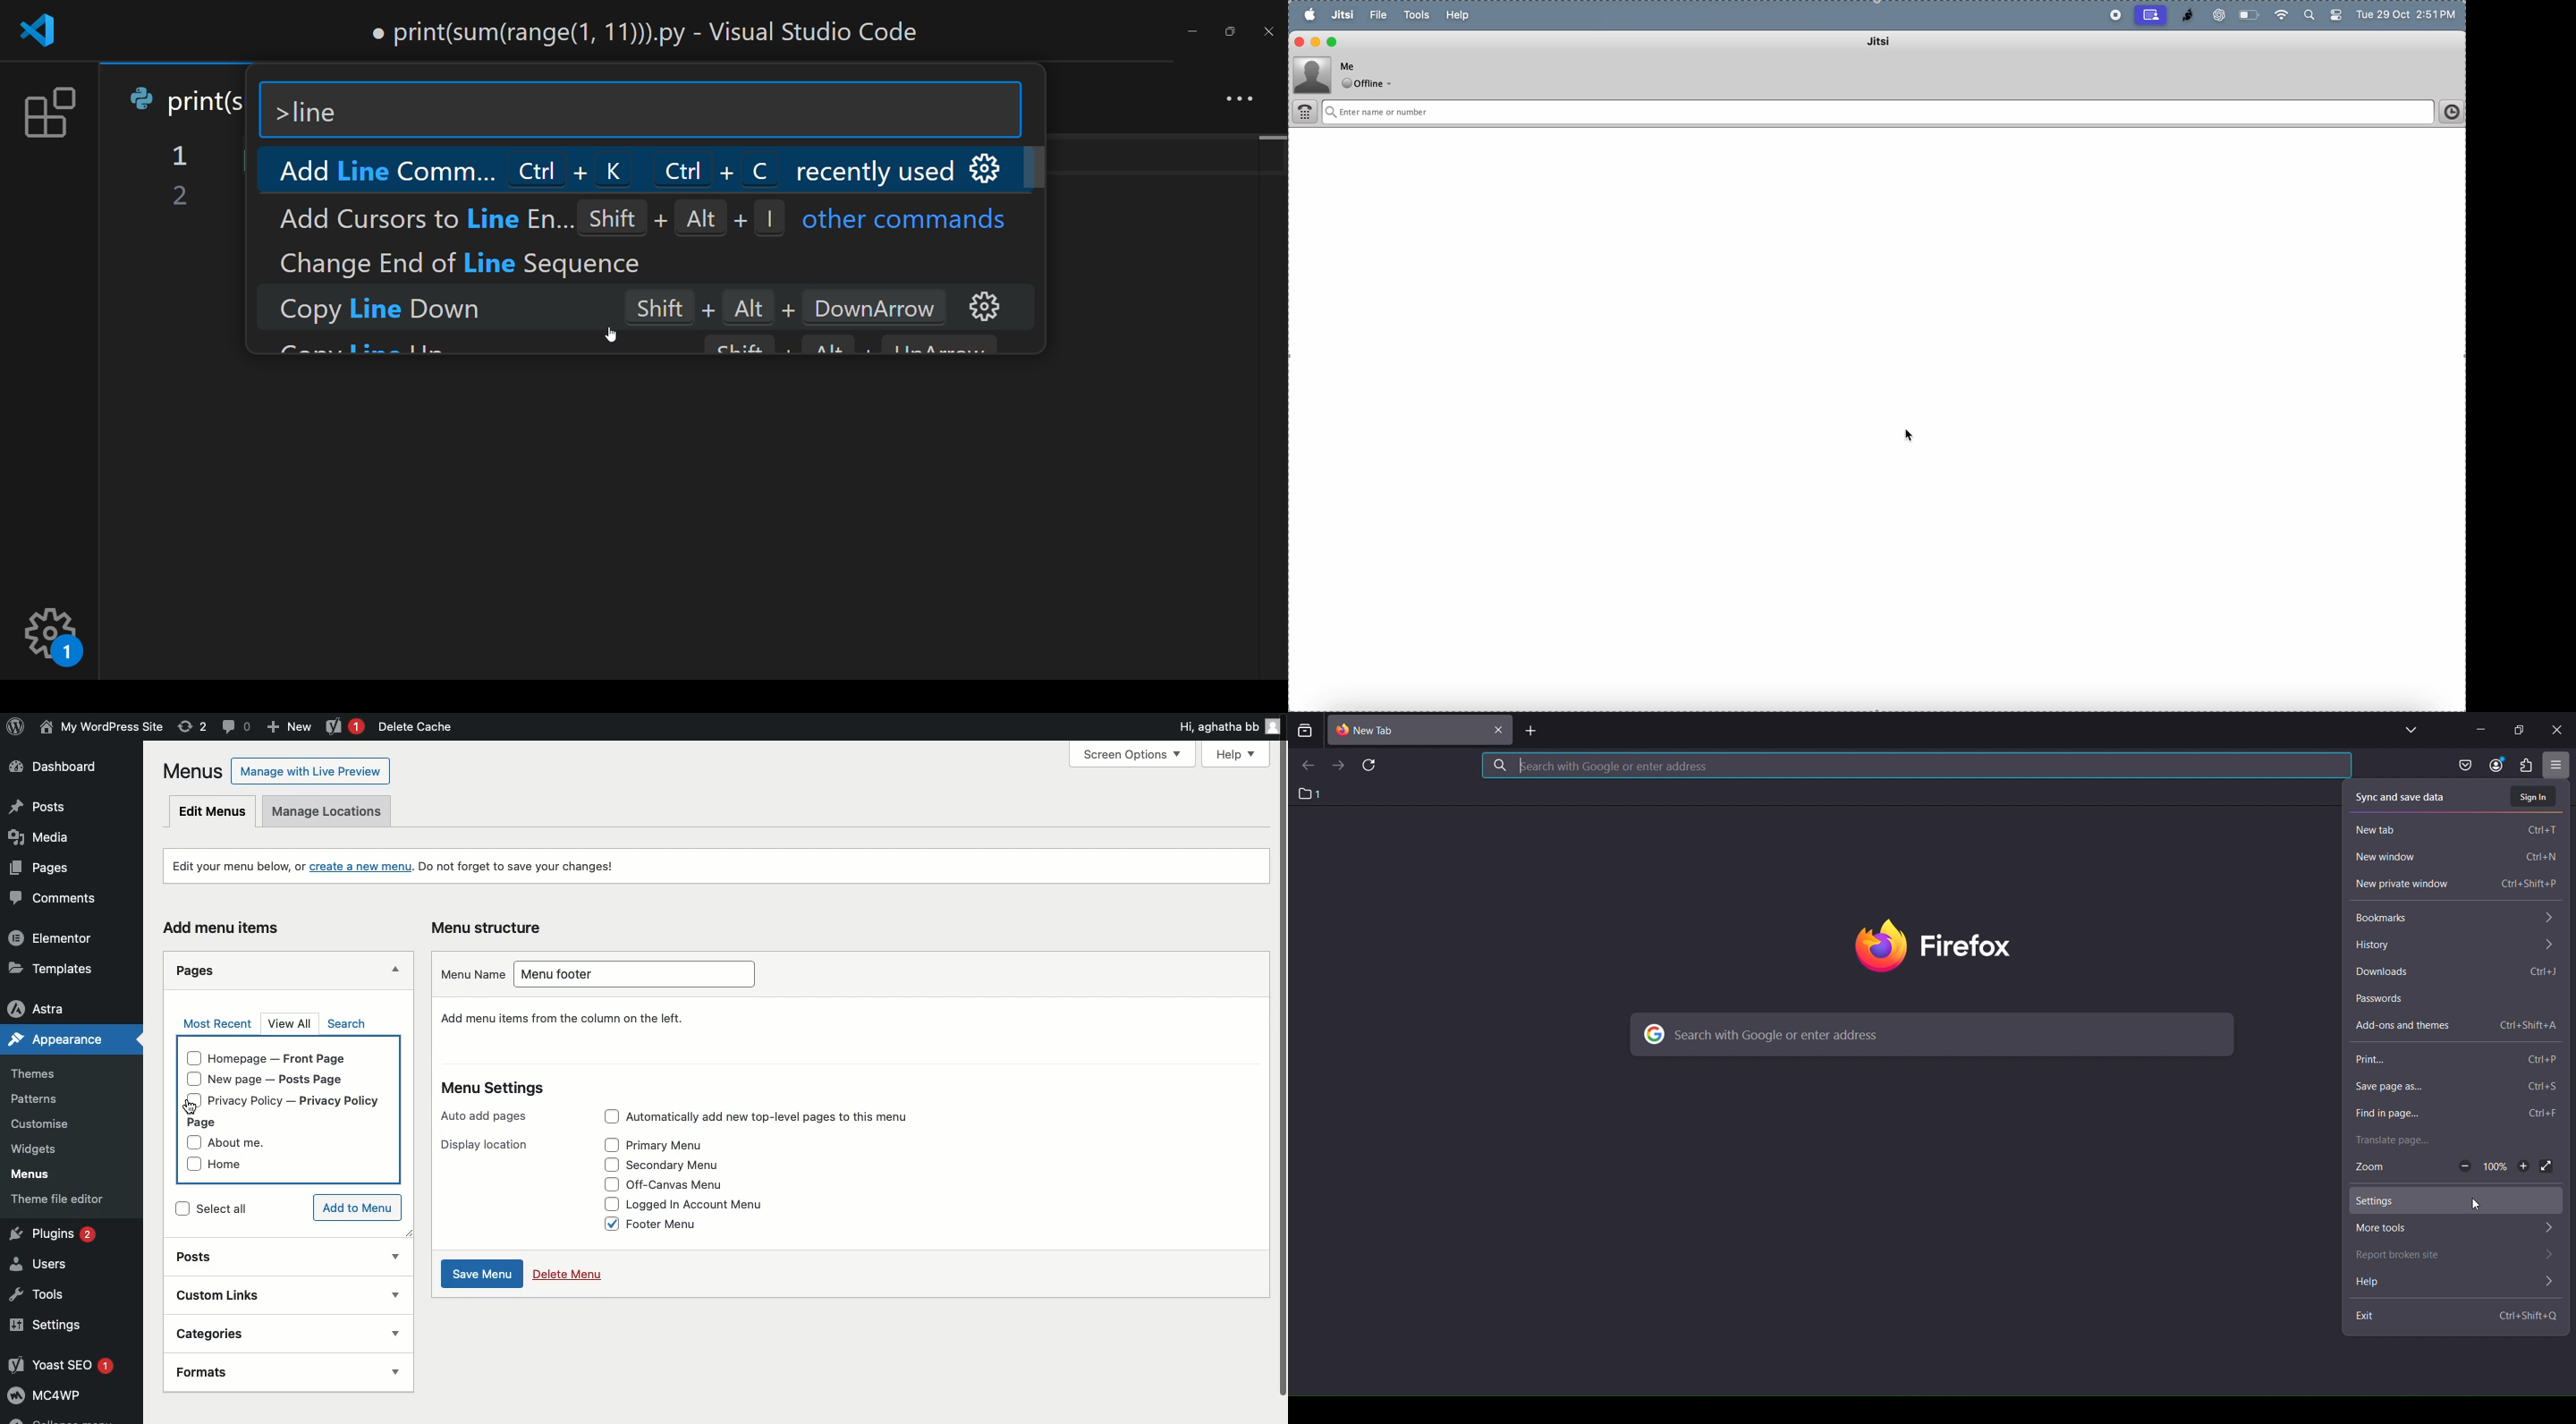  I want to click on 100%, so click(2495, 1168).